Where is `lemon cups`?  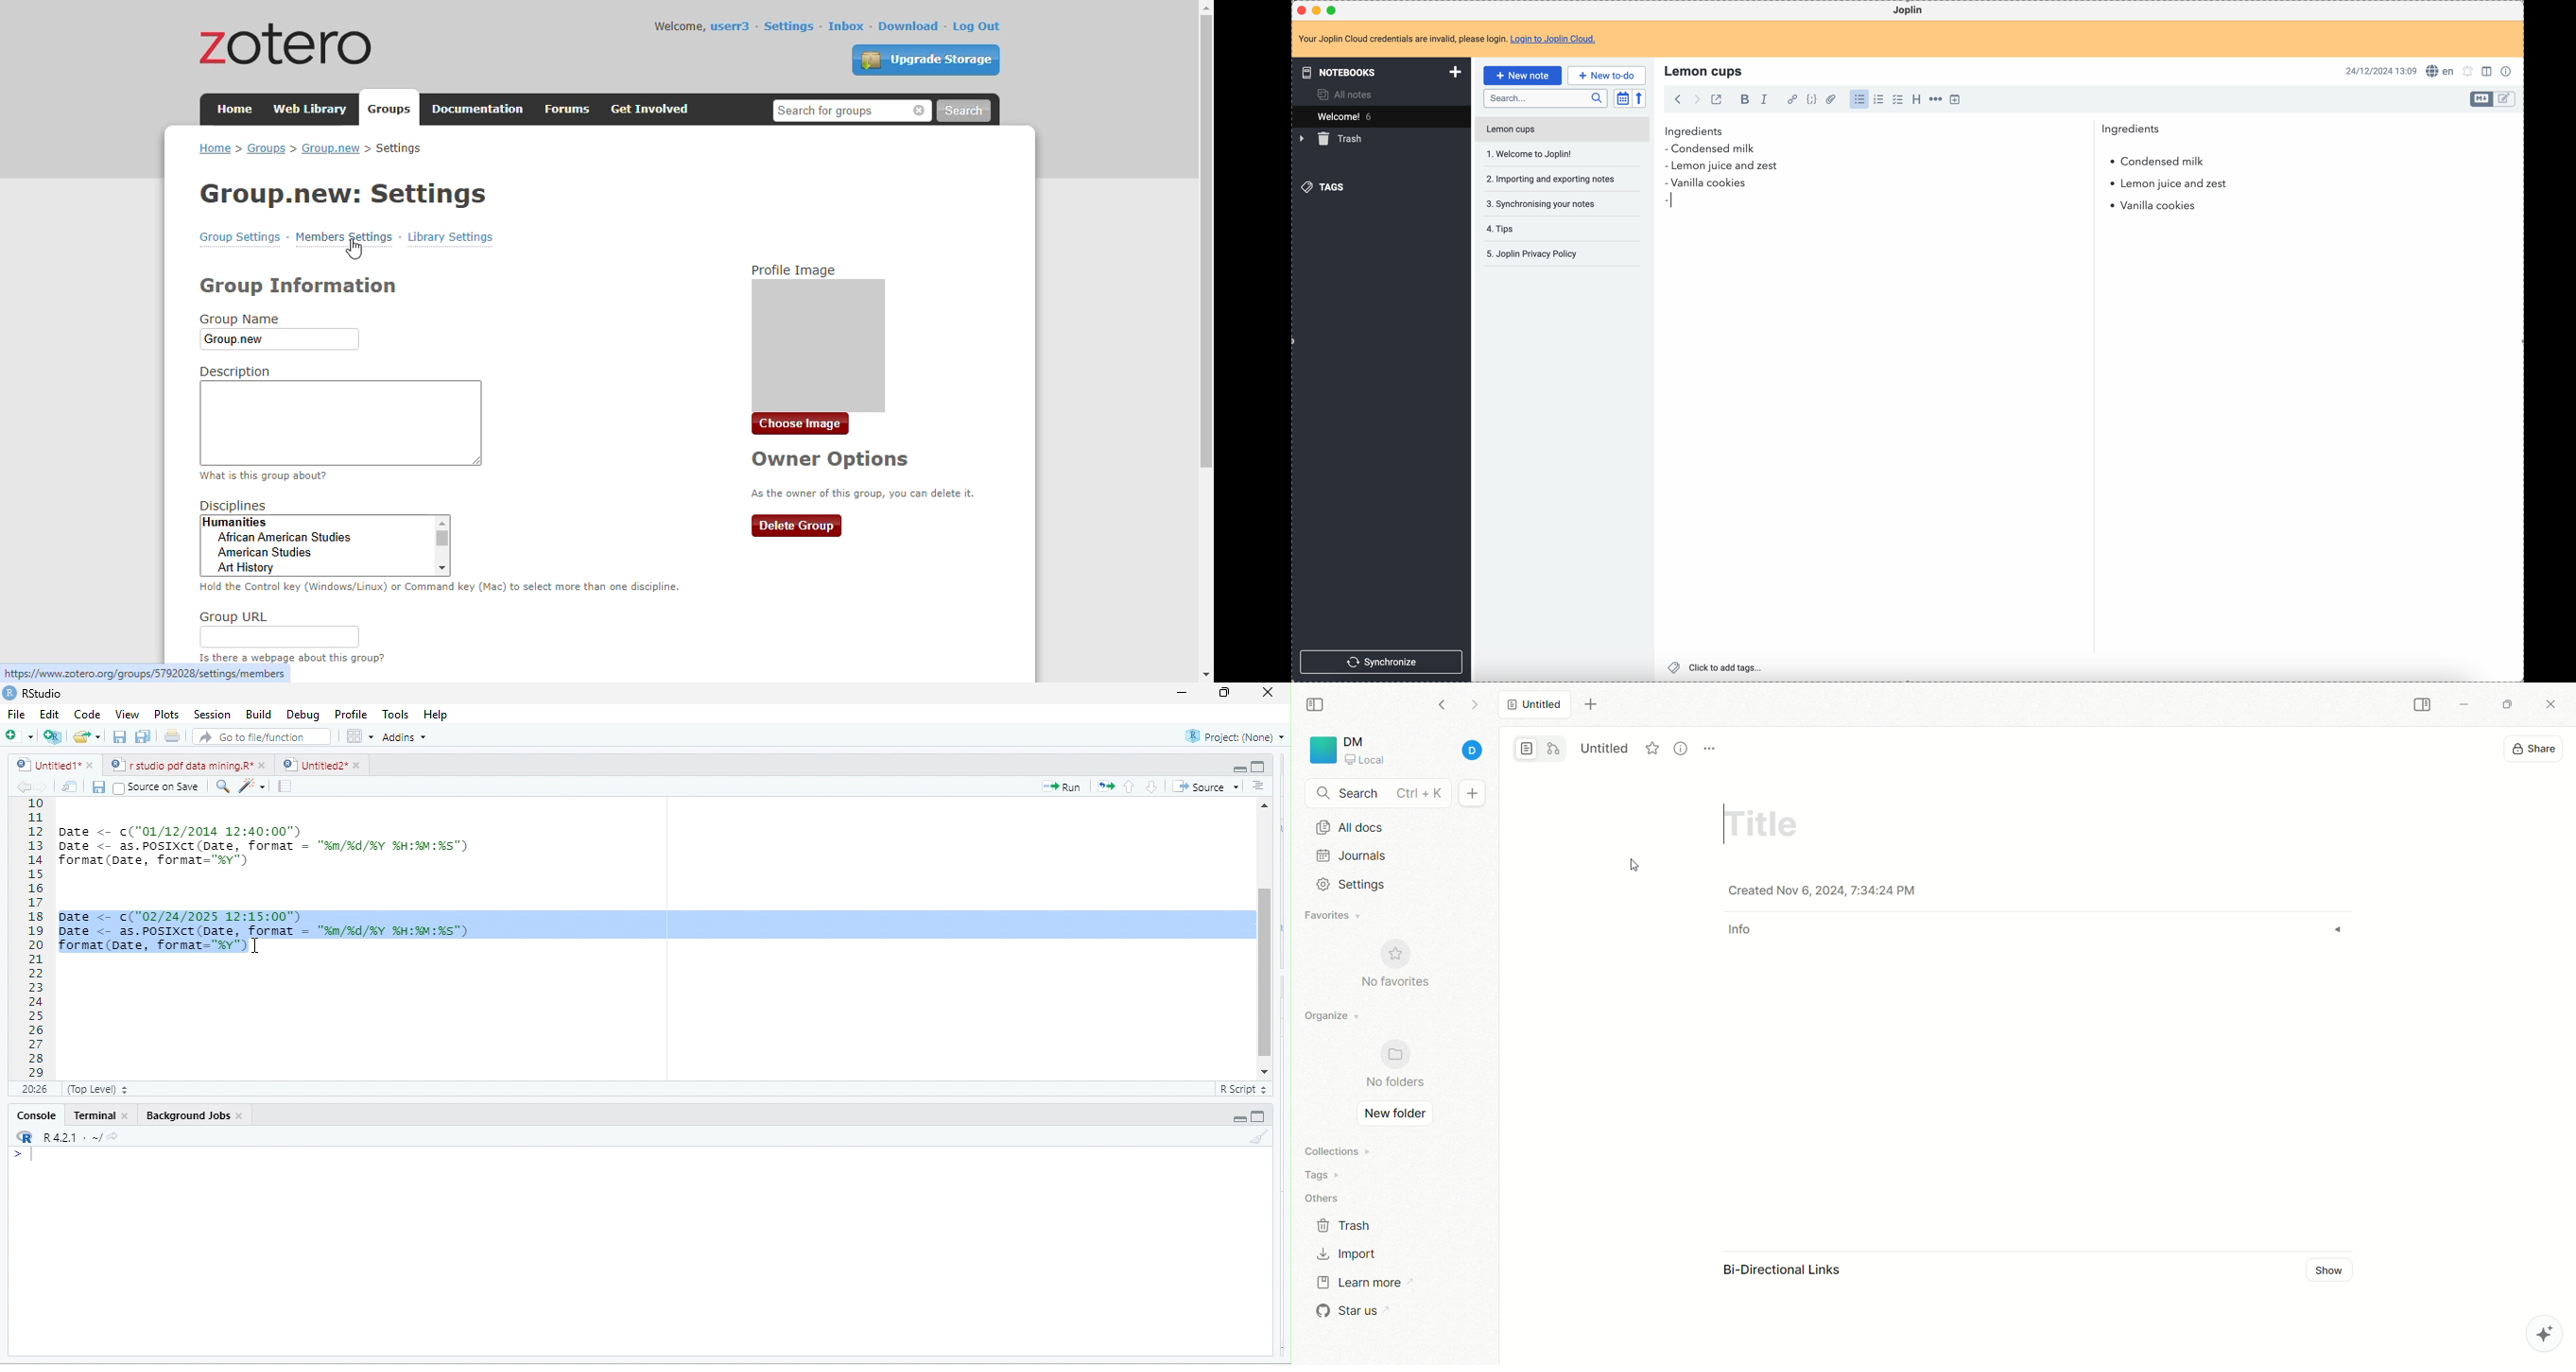 lemon cups is located at coordinates (1561, 131).